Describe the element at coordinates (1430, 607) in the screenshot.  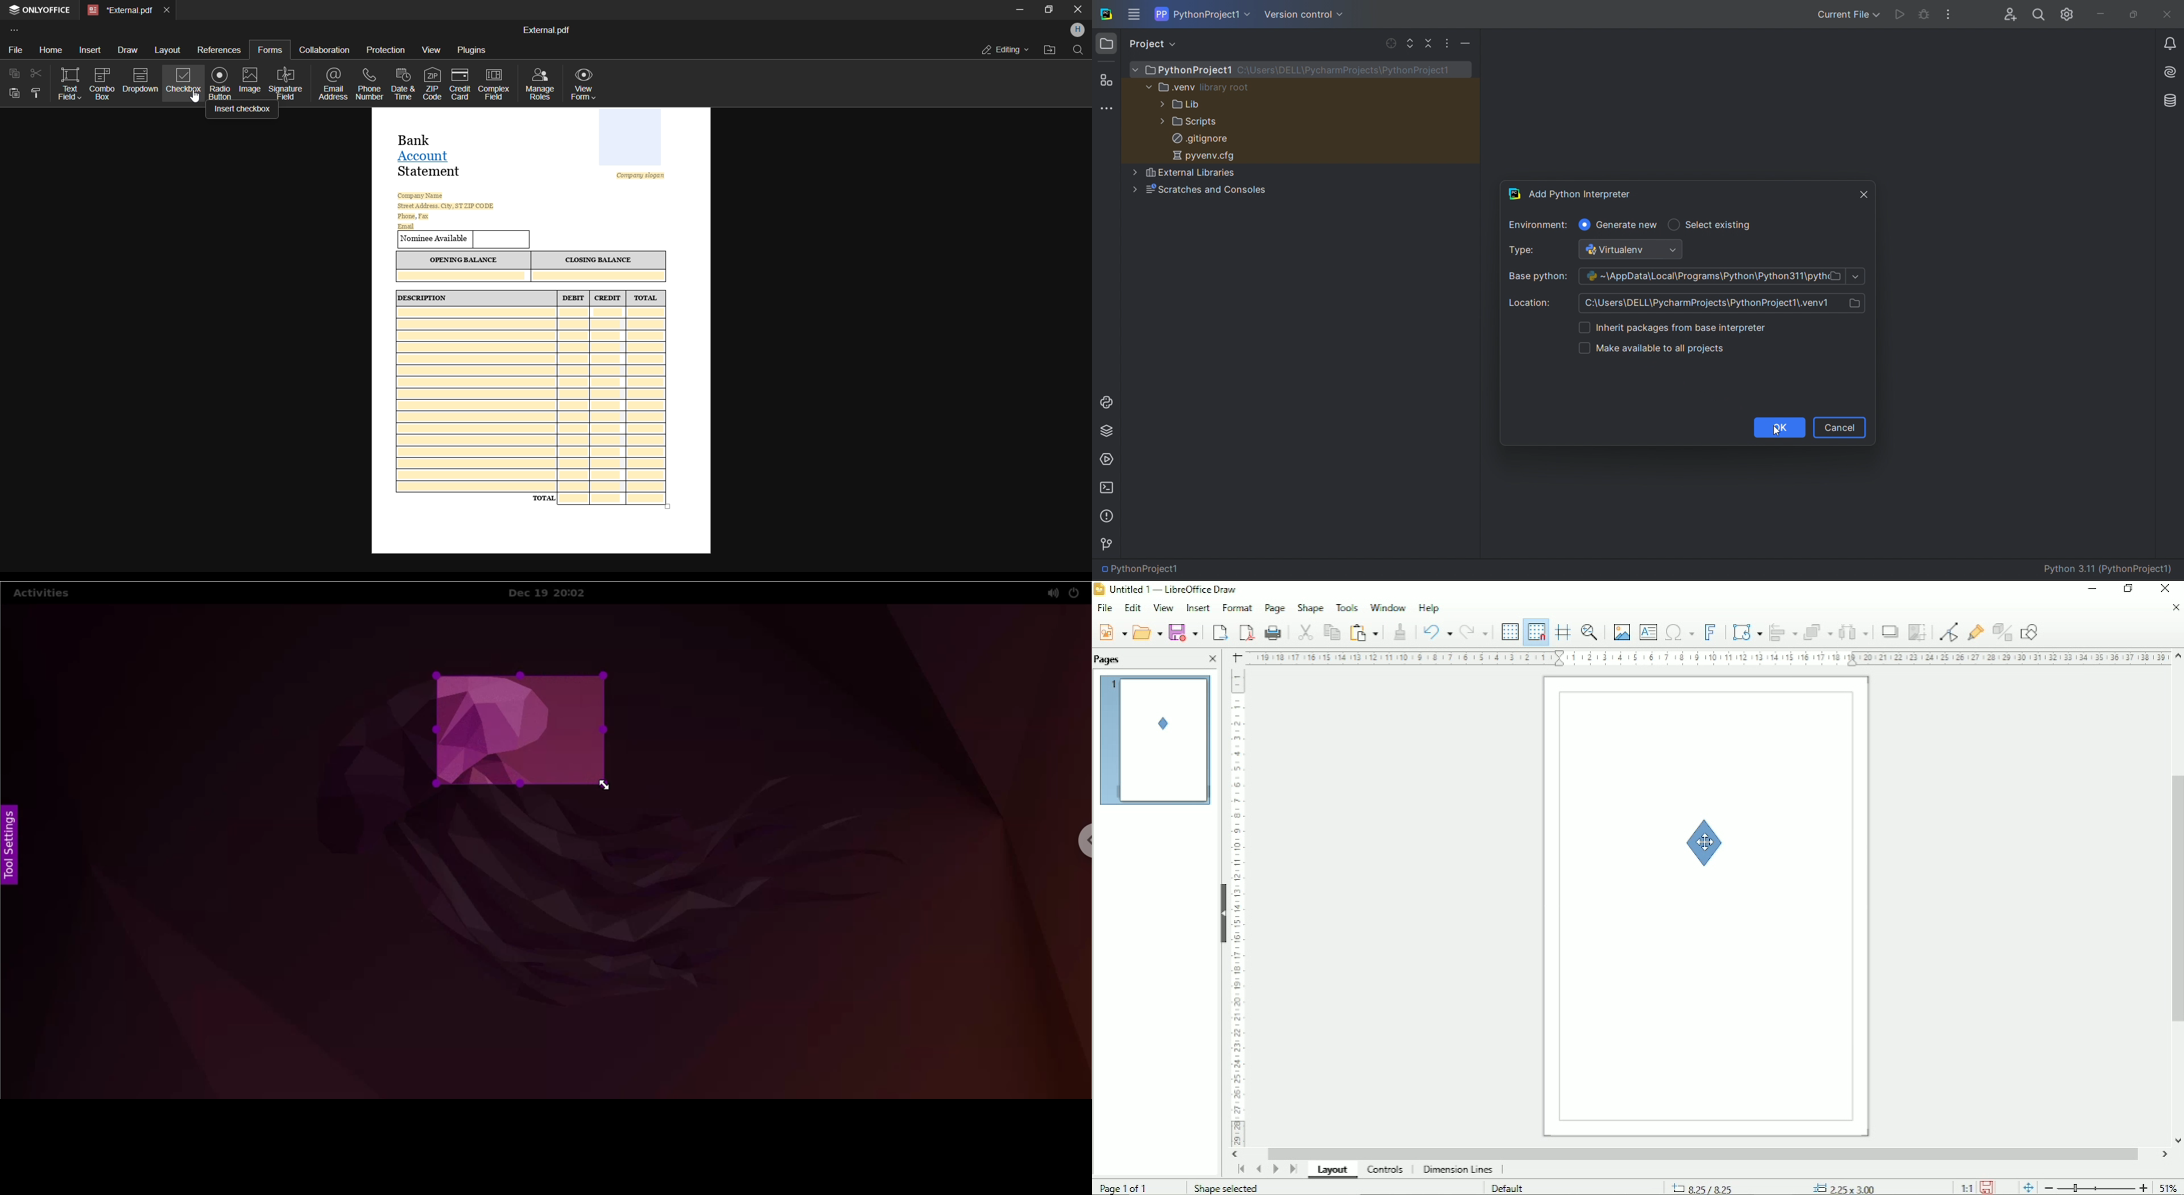
I see `Help` at that location.